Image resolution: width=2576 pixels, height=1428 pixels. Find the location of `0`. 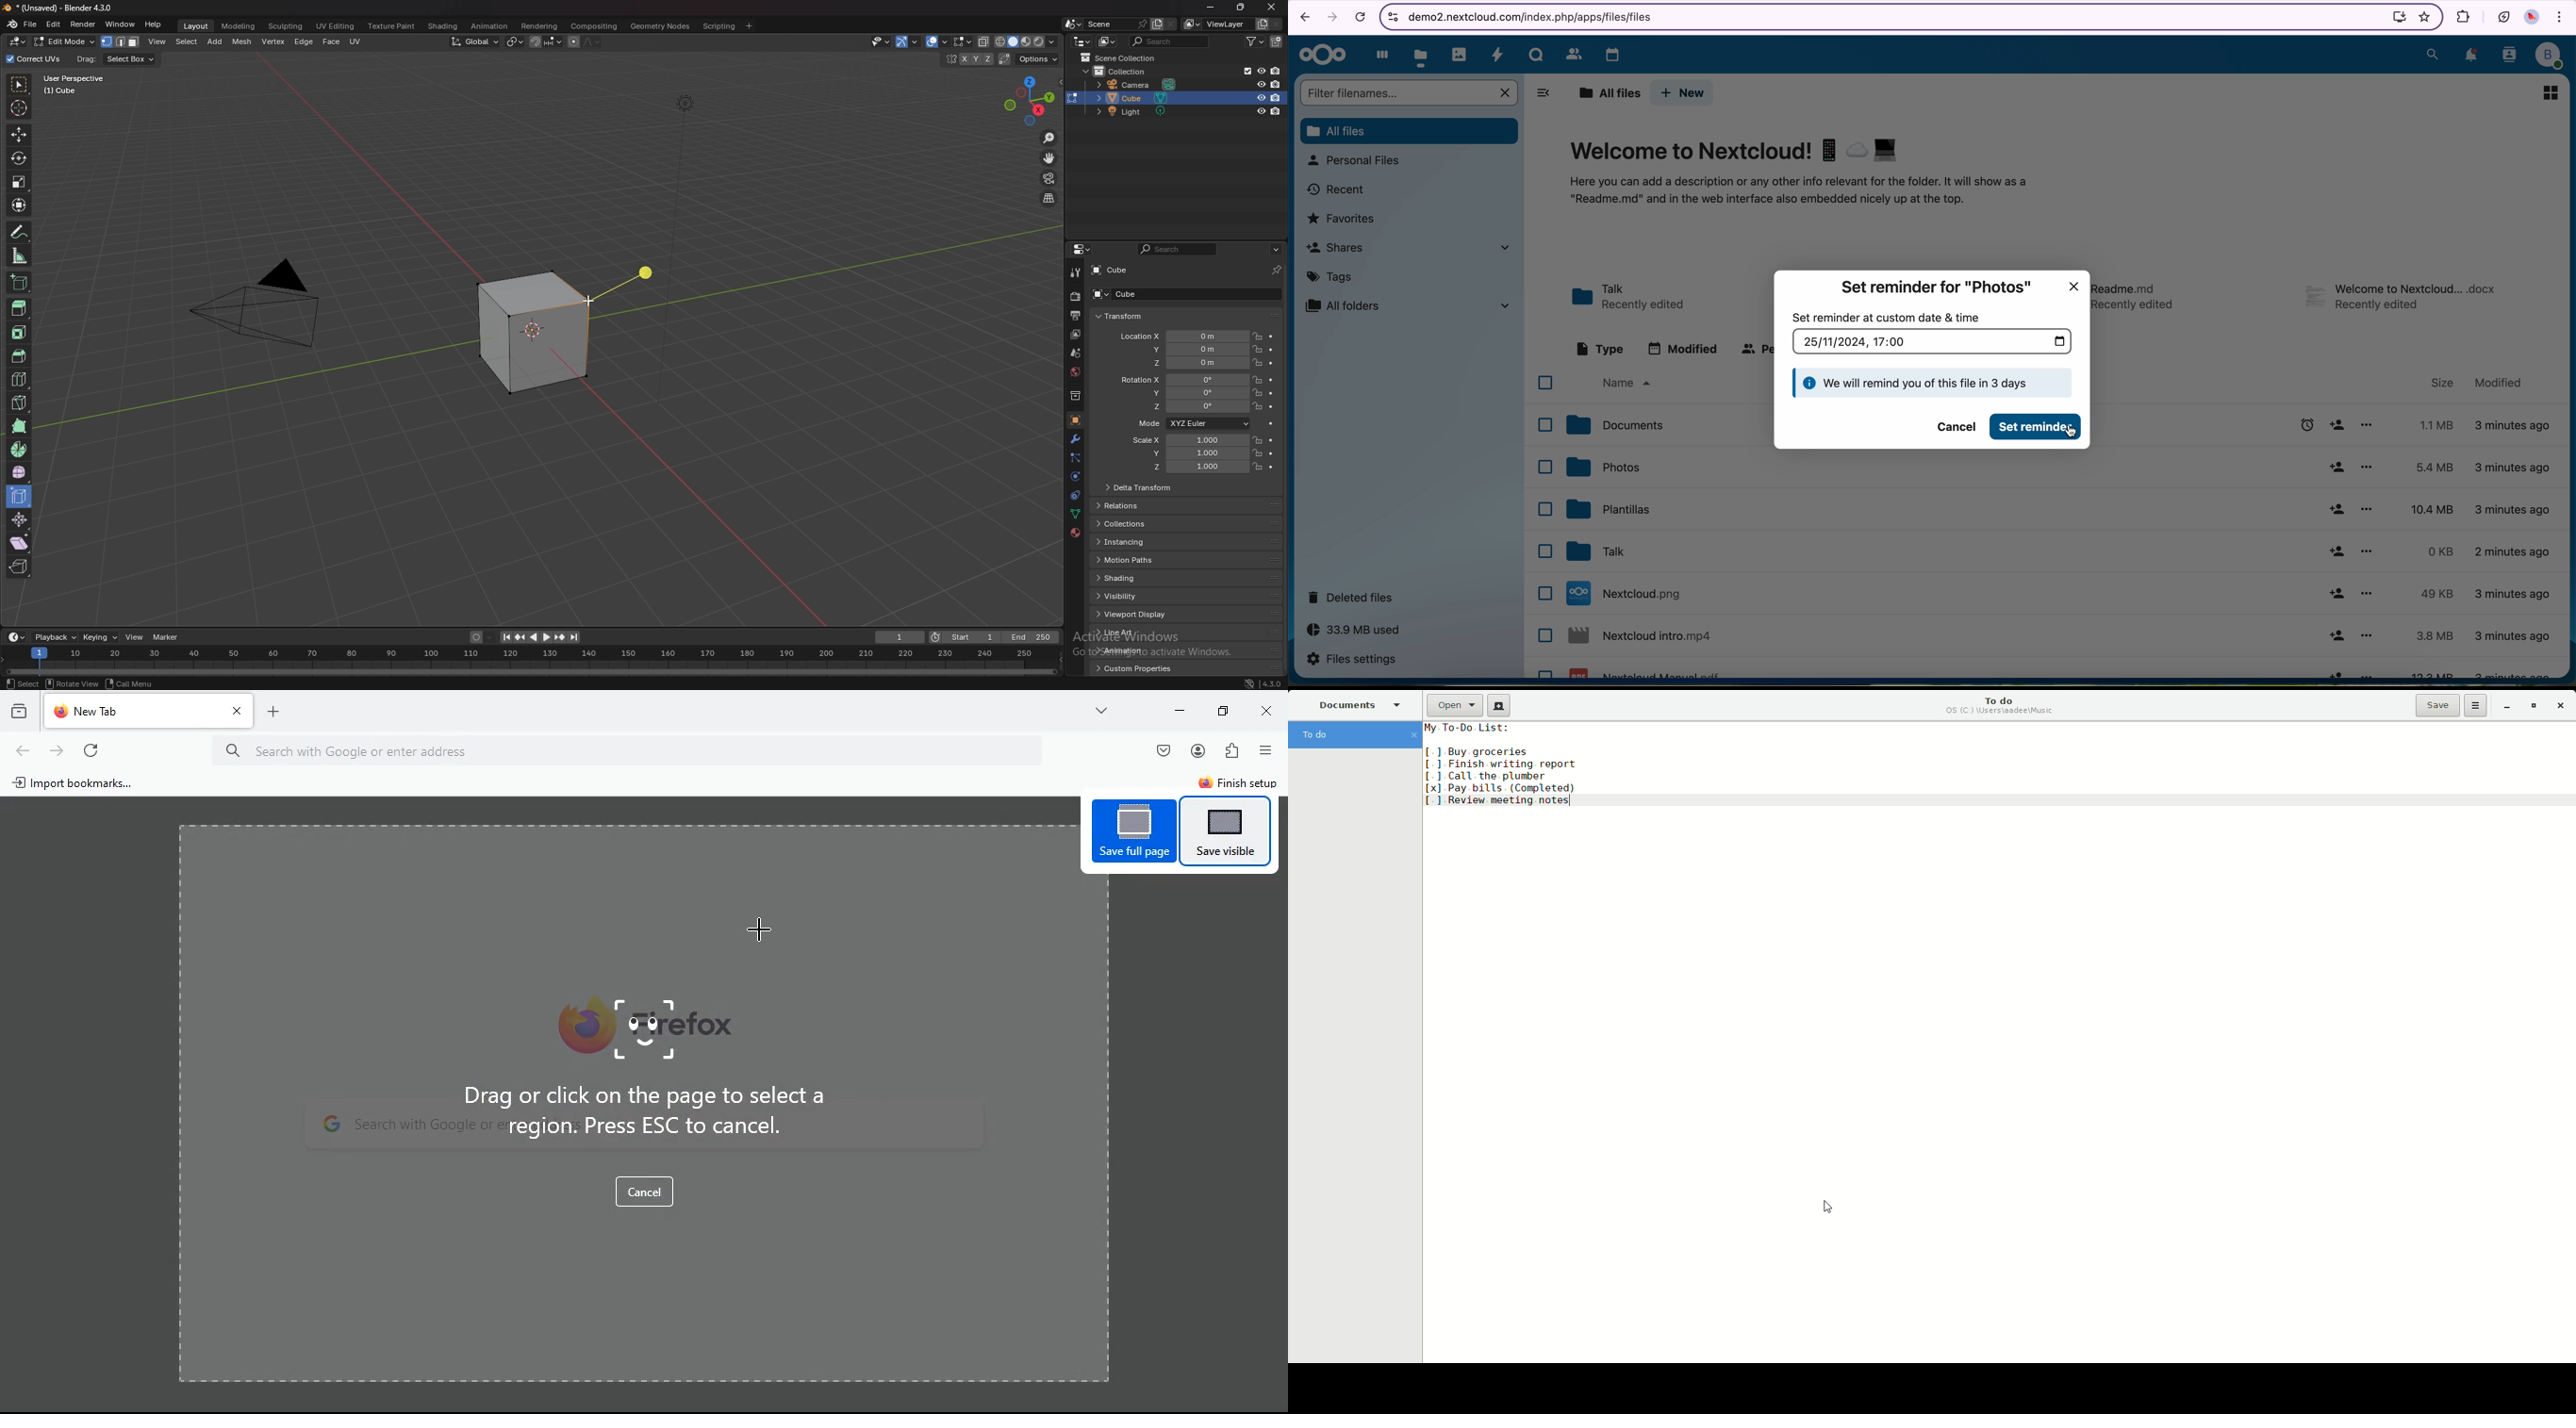

0 is located at coordinates (2433, 552).